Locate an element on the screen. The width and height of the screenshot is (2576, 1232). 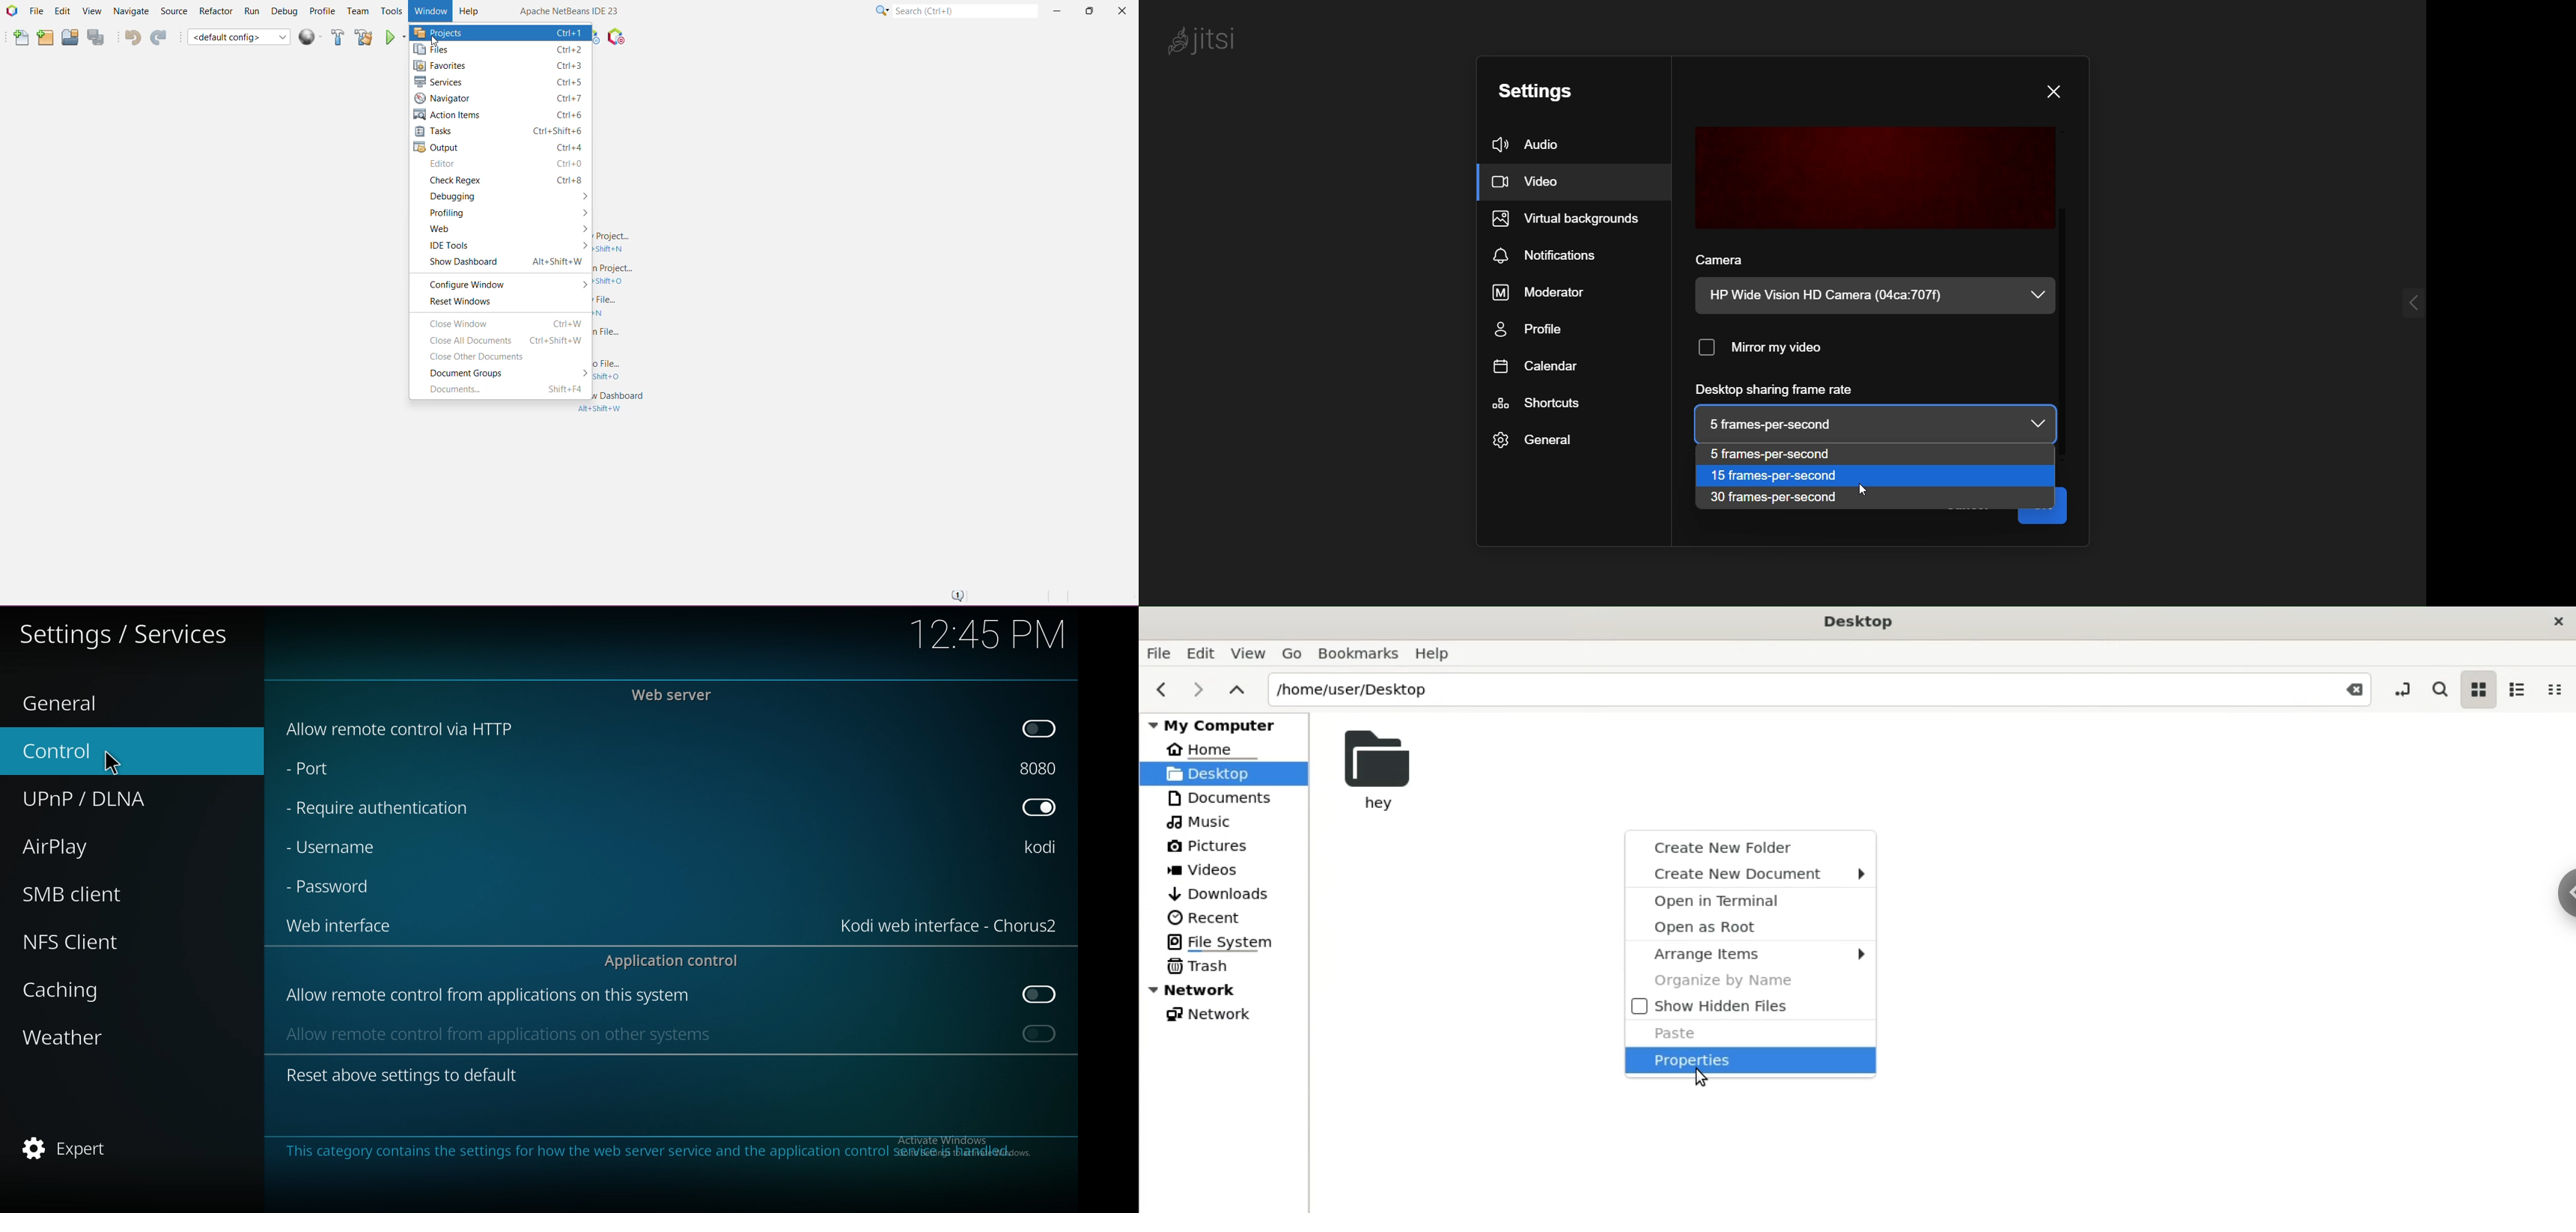
virtual background is located at coordinates (1574, 221).